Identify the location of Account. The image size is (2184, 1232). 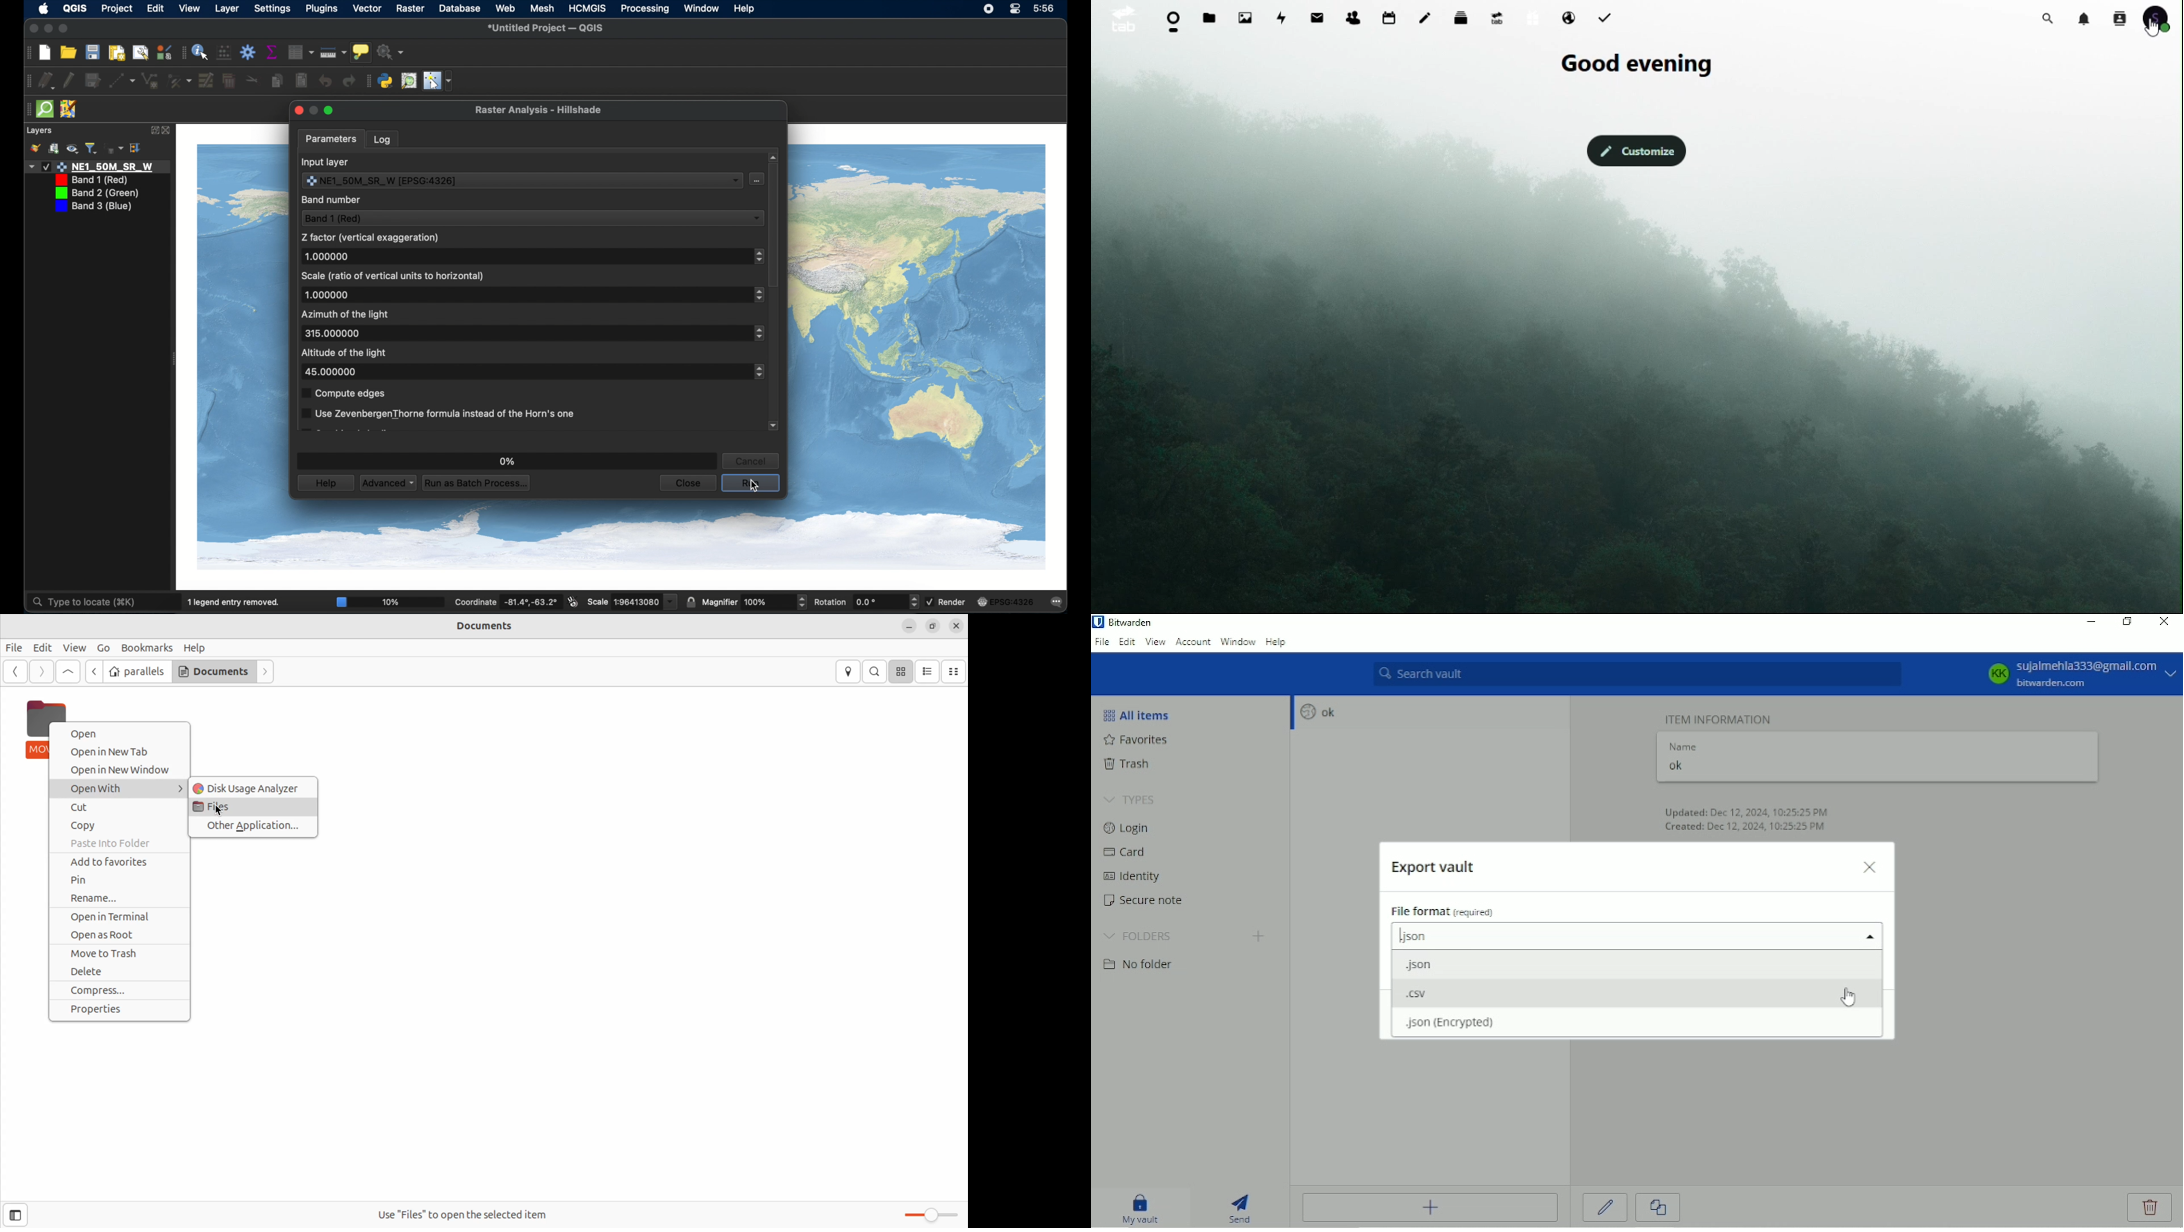
(1193, 641).